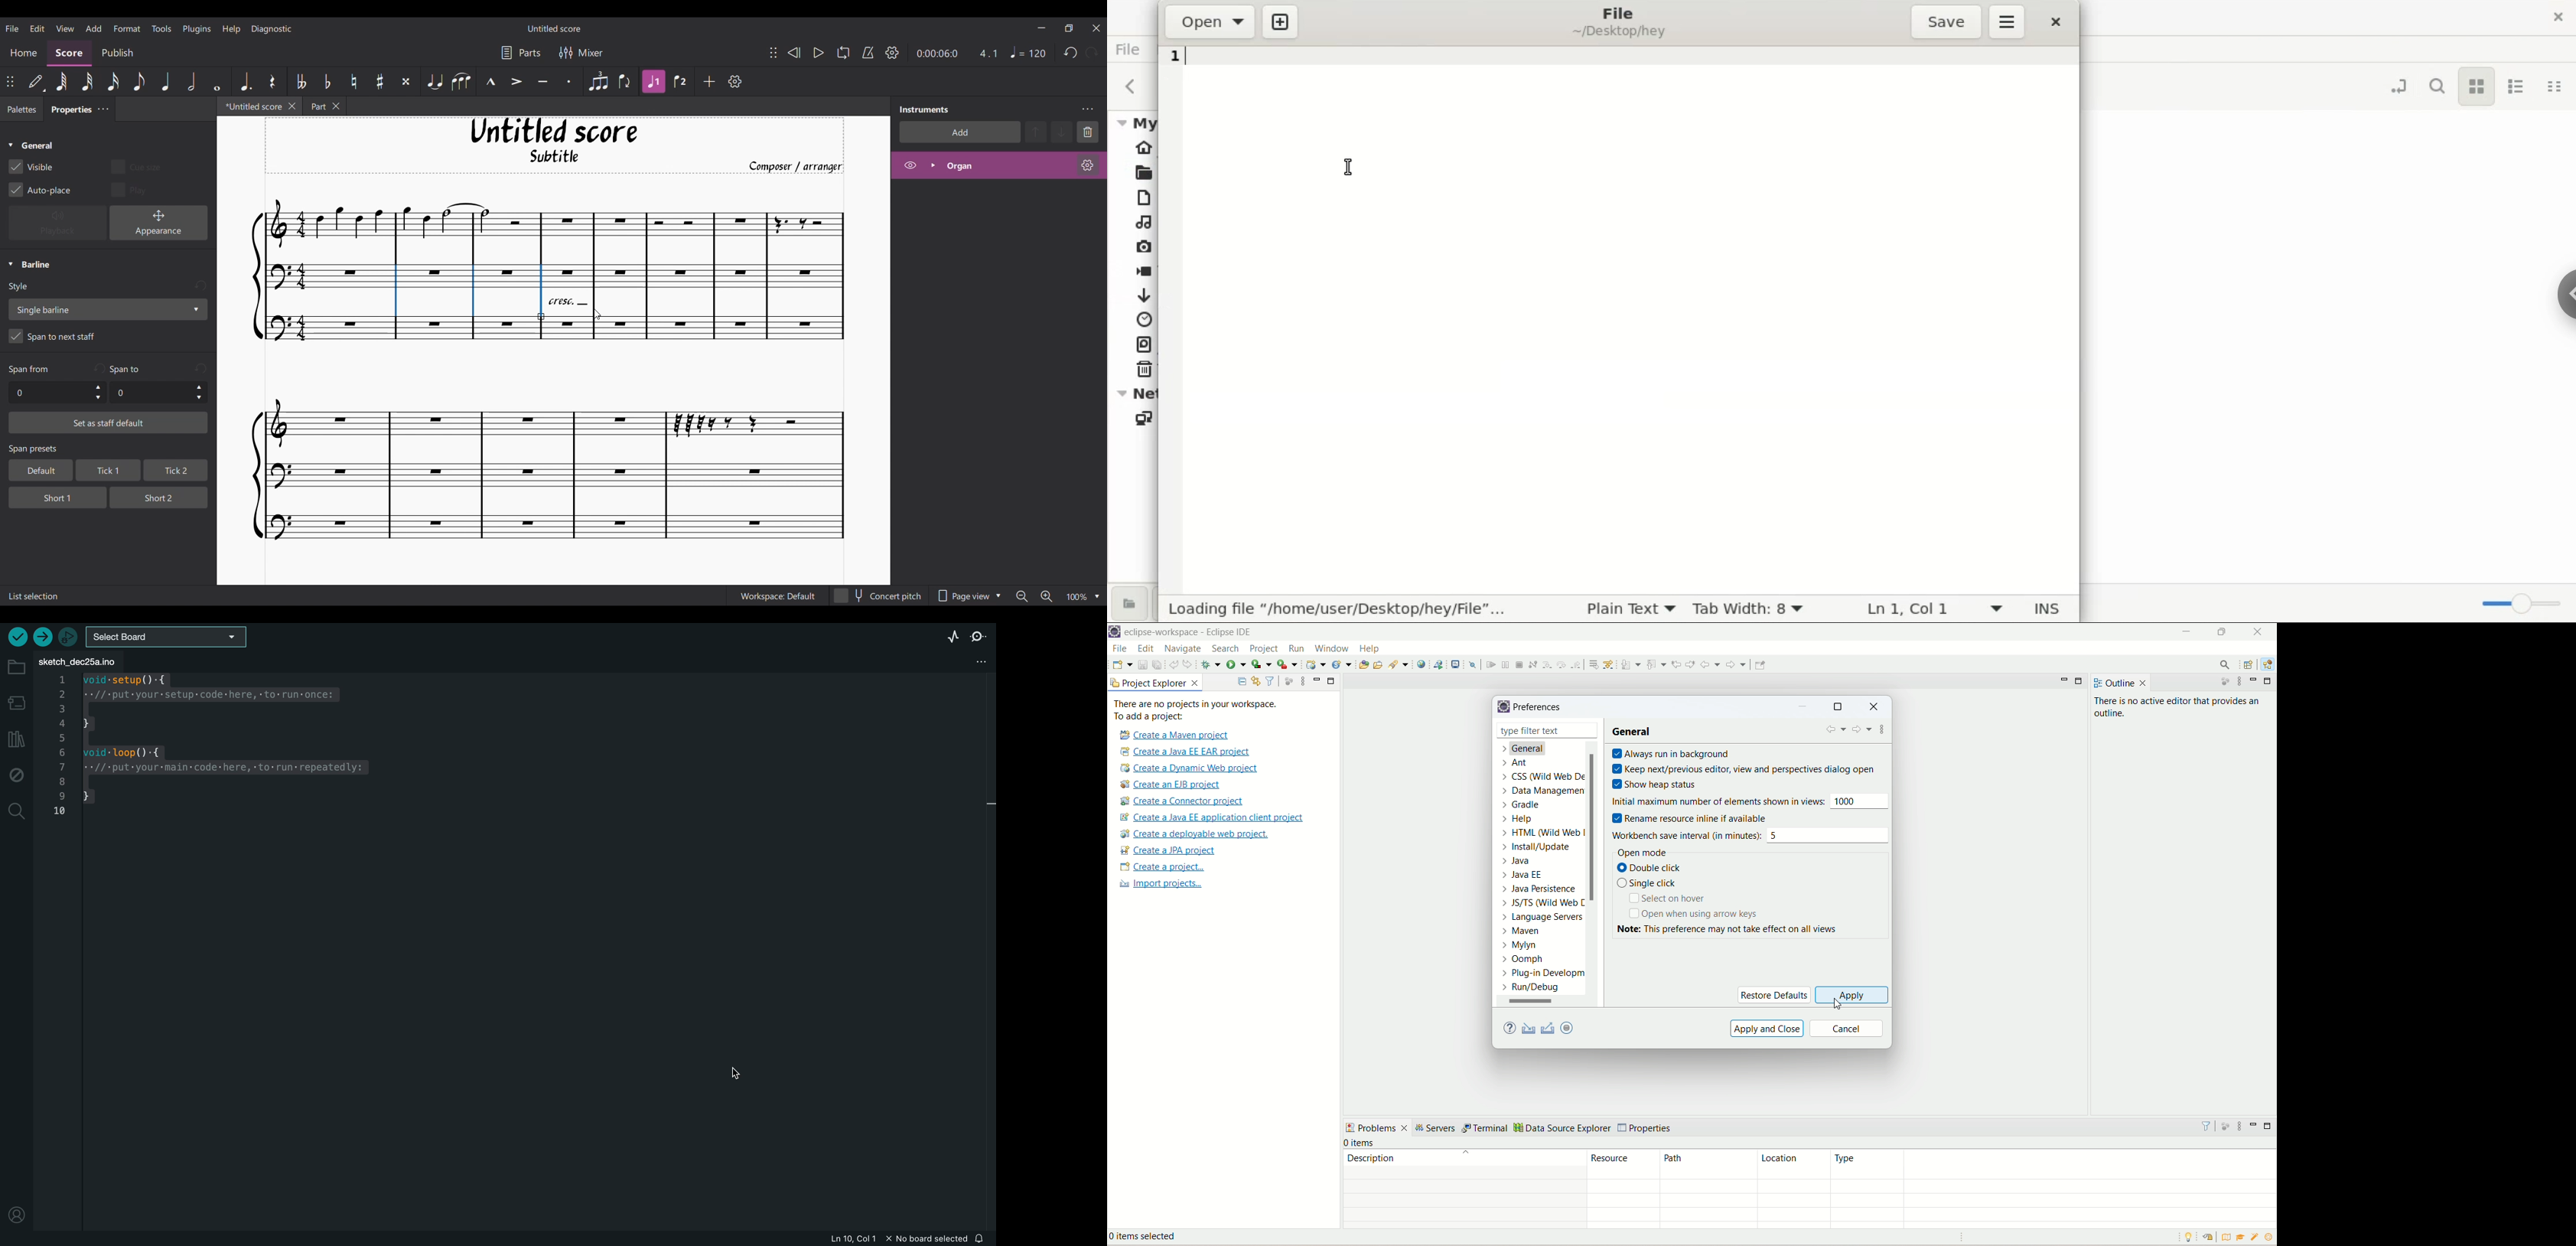 The width and height of the screenshot is (2576, 1260). I want to click on Flip direction, so click(626, 81).